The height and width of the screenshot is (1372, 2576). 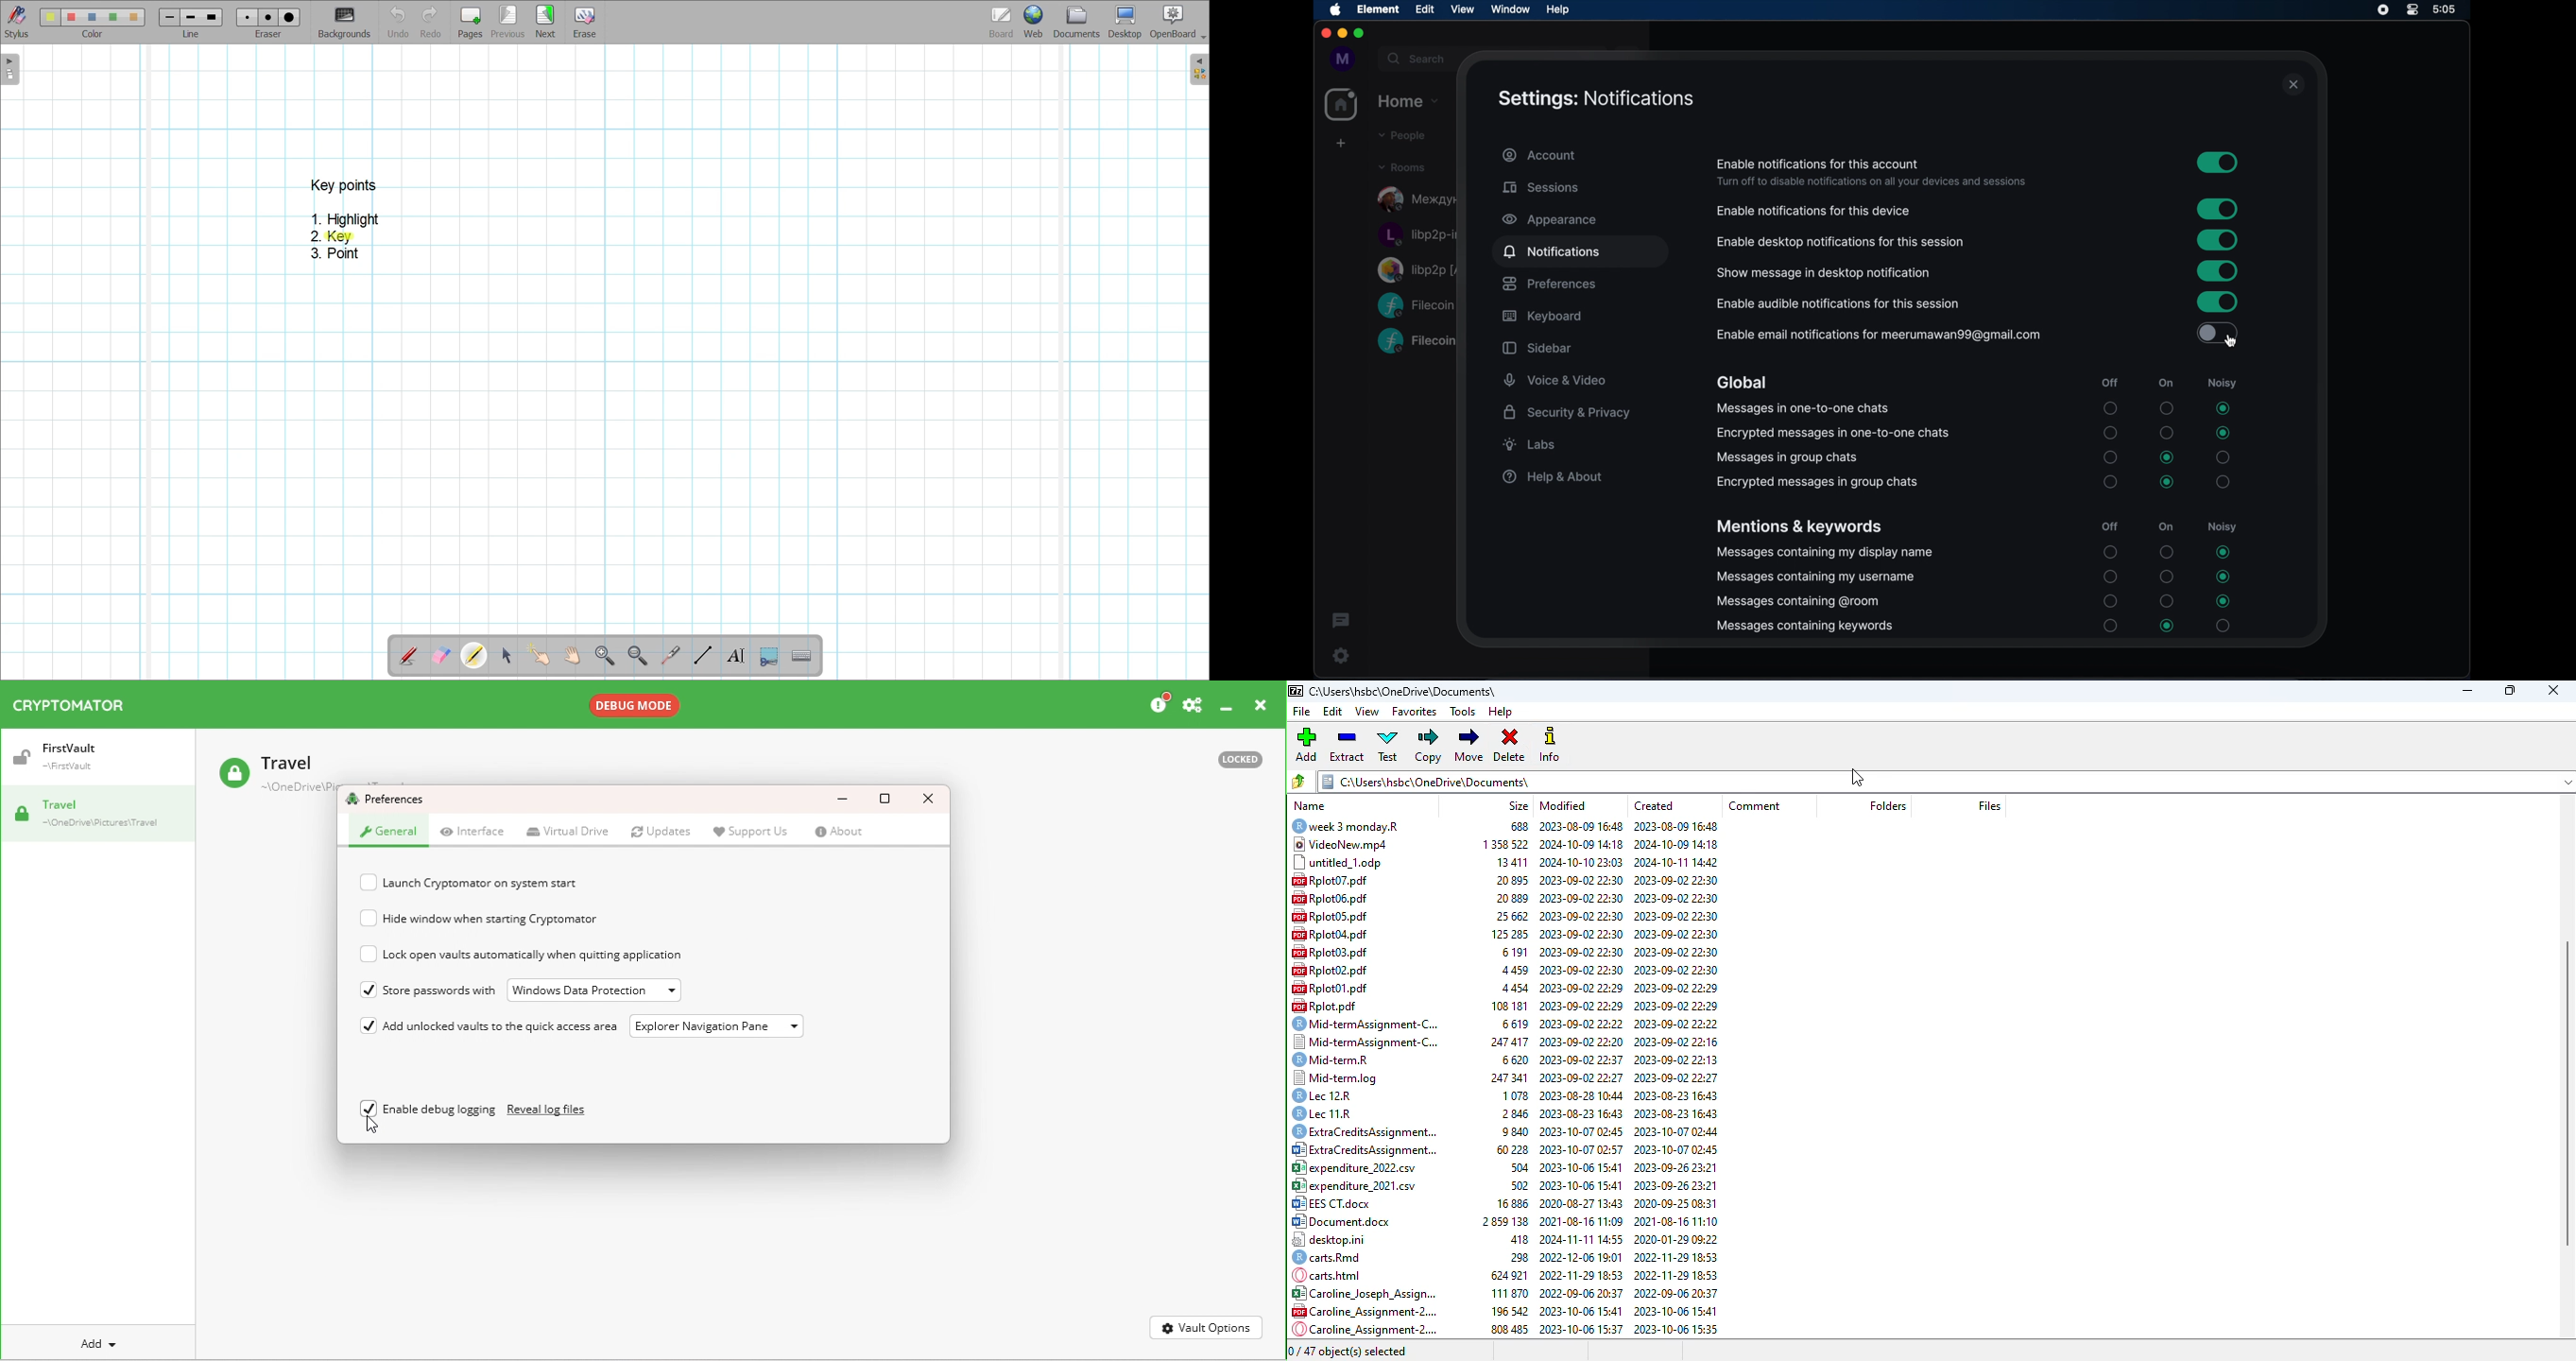 What do you see at coordinates (2110, 552) in the screenshot?
I see `radio button` at bounding box center [2110, 552].